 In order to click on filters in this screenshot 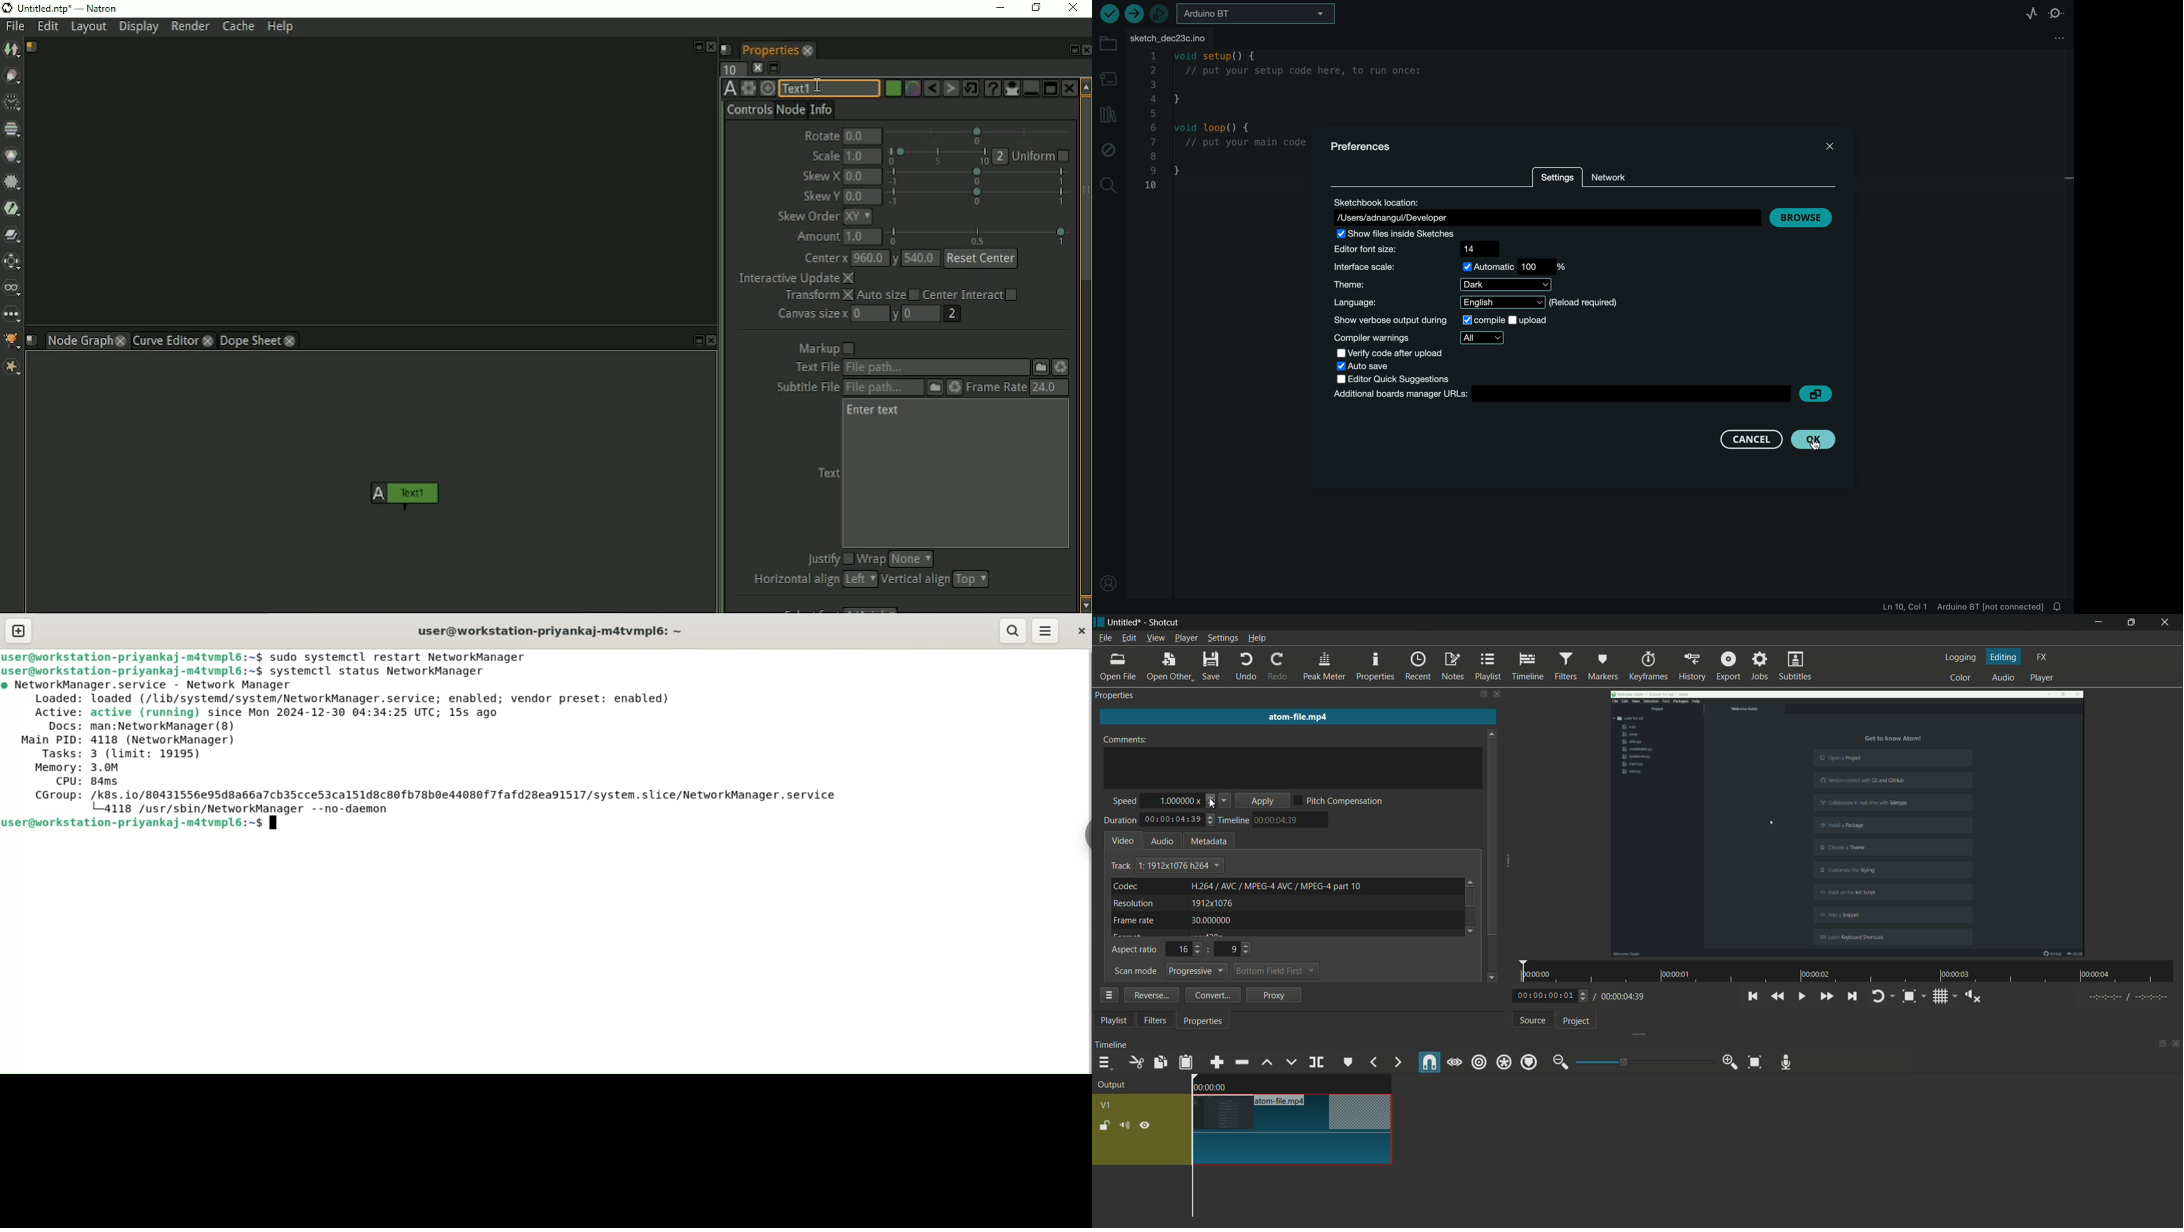, I will do `click(1156, 1020)`.